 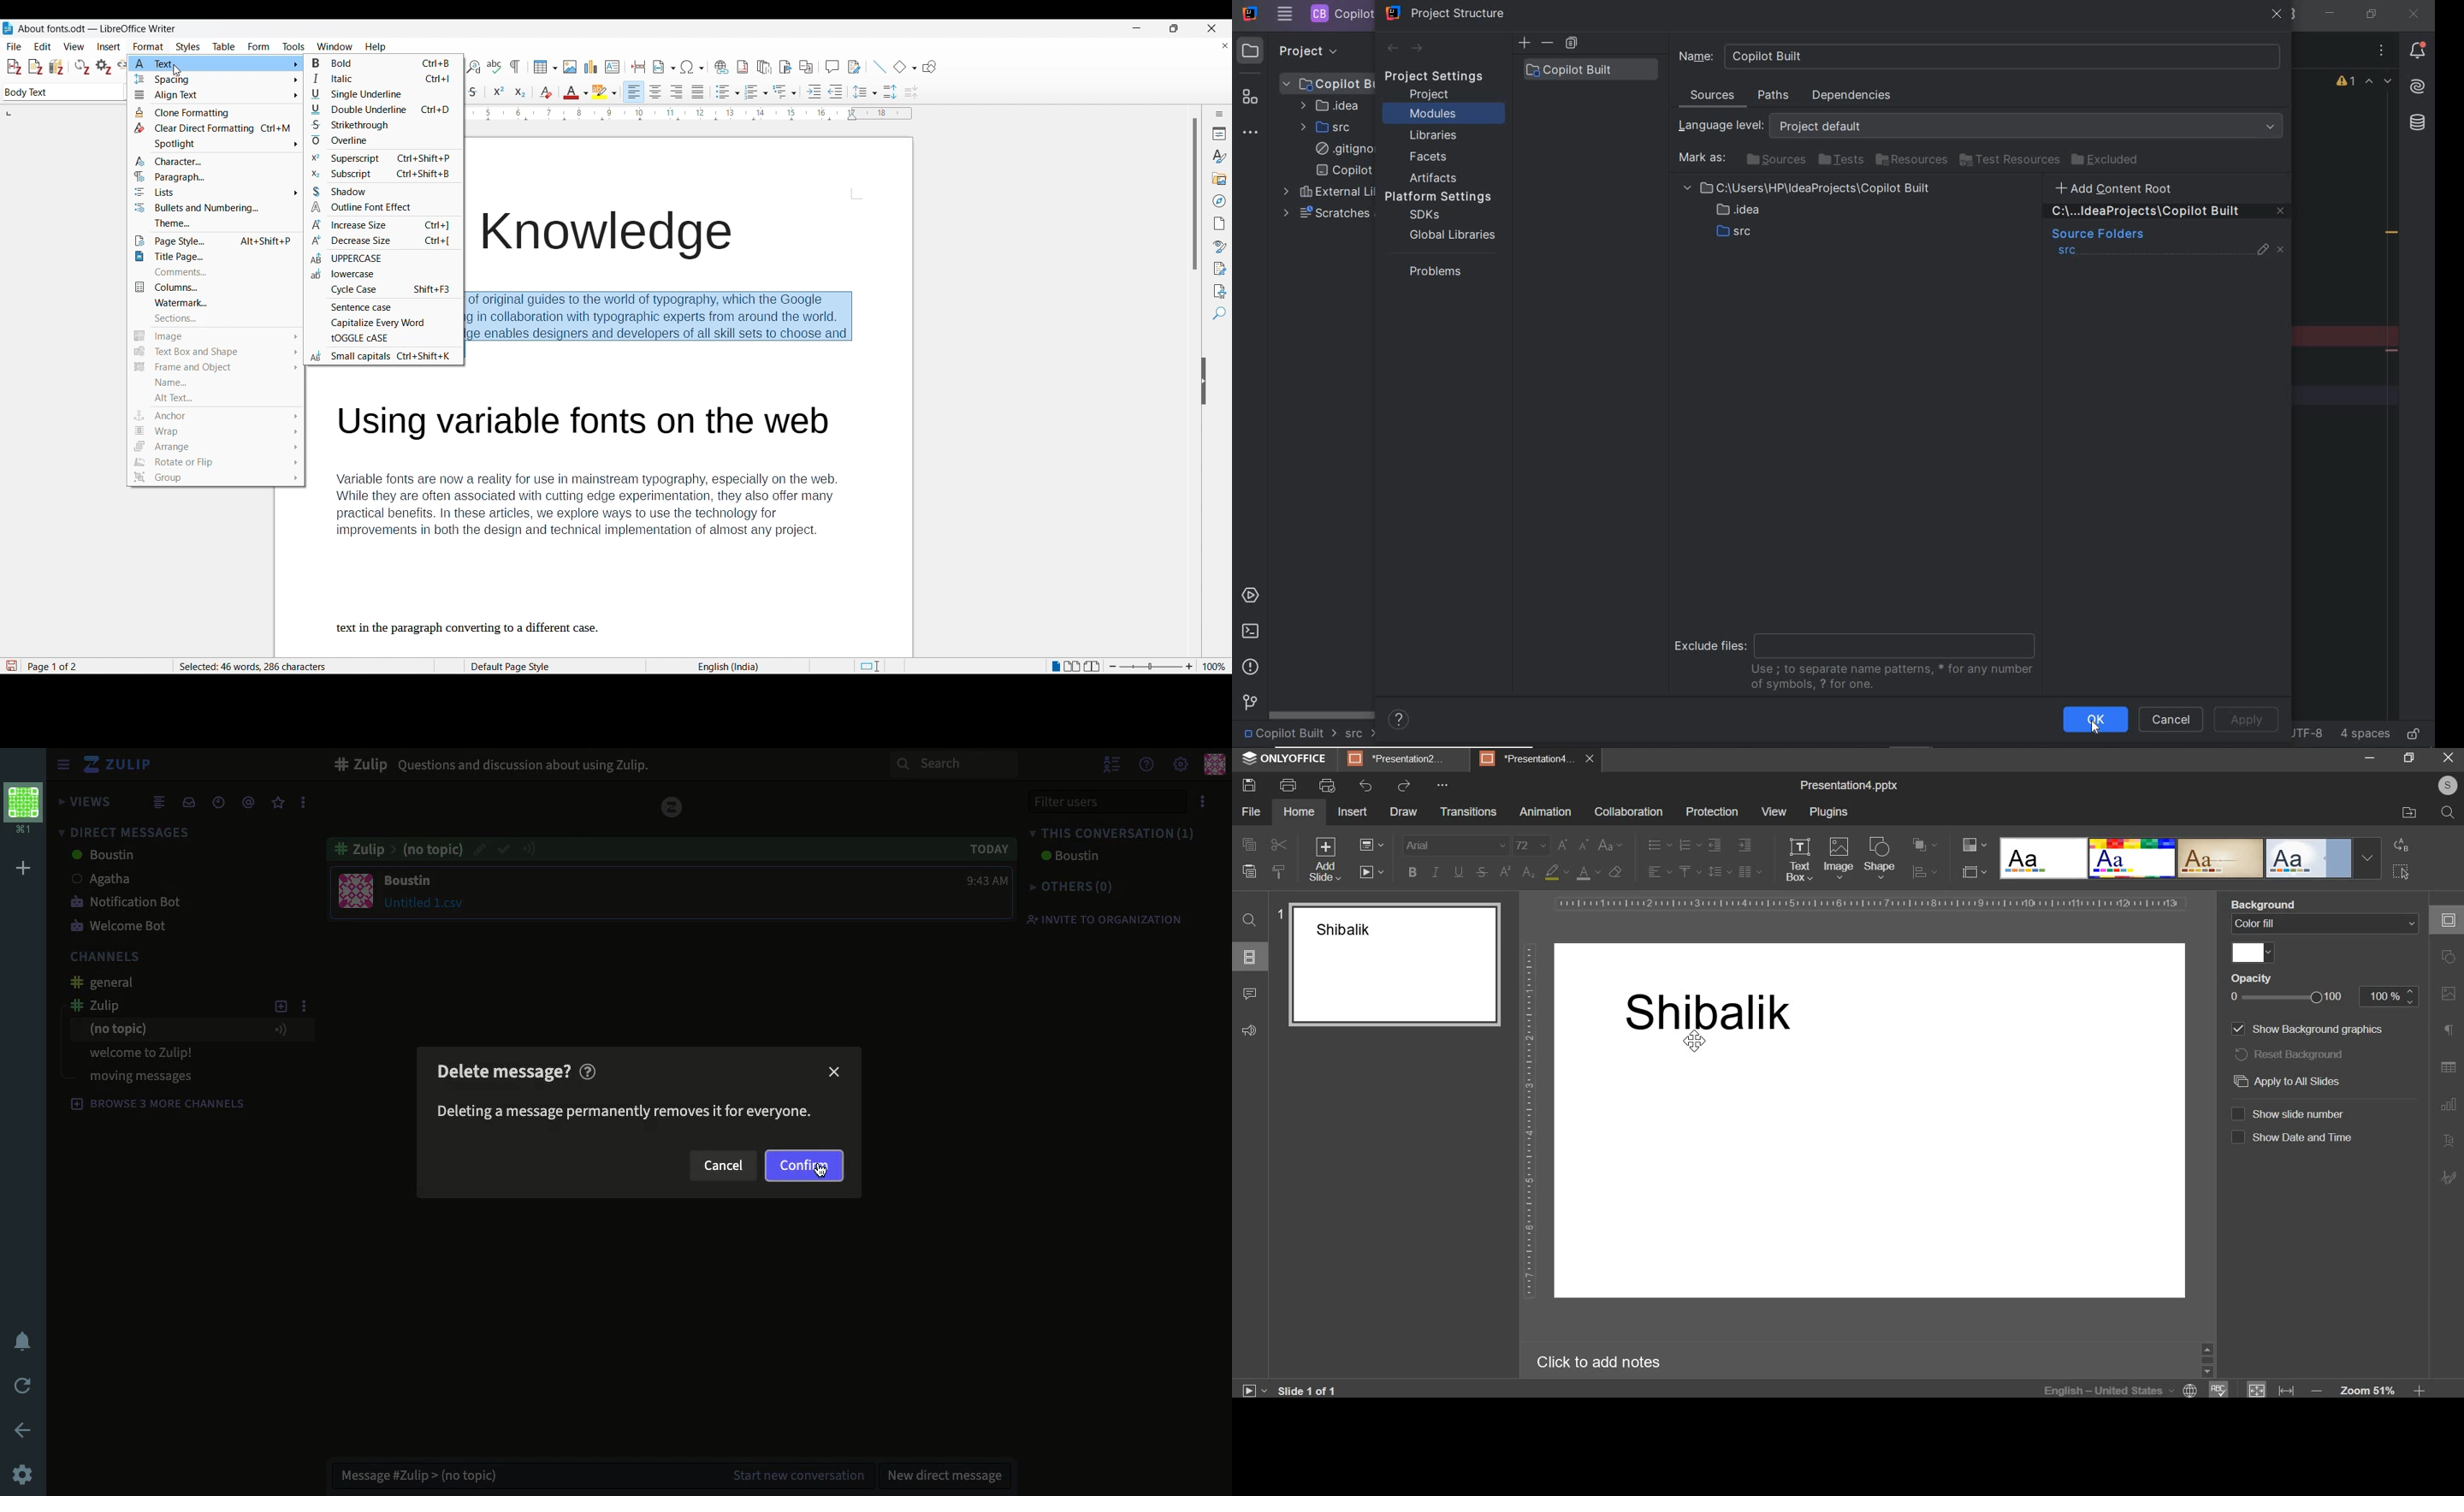 I want to click on paragraph, so click(x=185, y=177).